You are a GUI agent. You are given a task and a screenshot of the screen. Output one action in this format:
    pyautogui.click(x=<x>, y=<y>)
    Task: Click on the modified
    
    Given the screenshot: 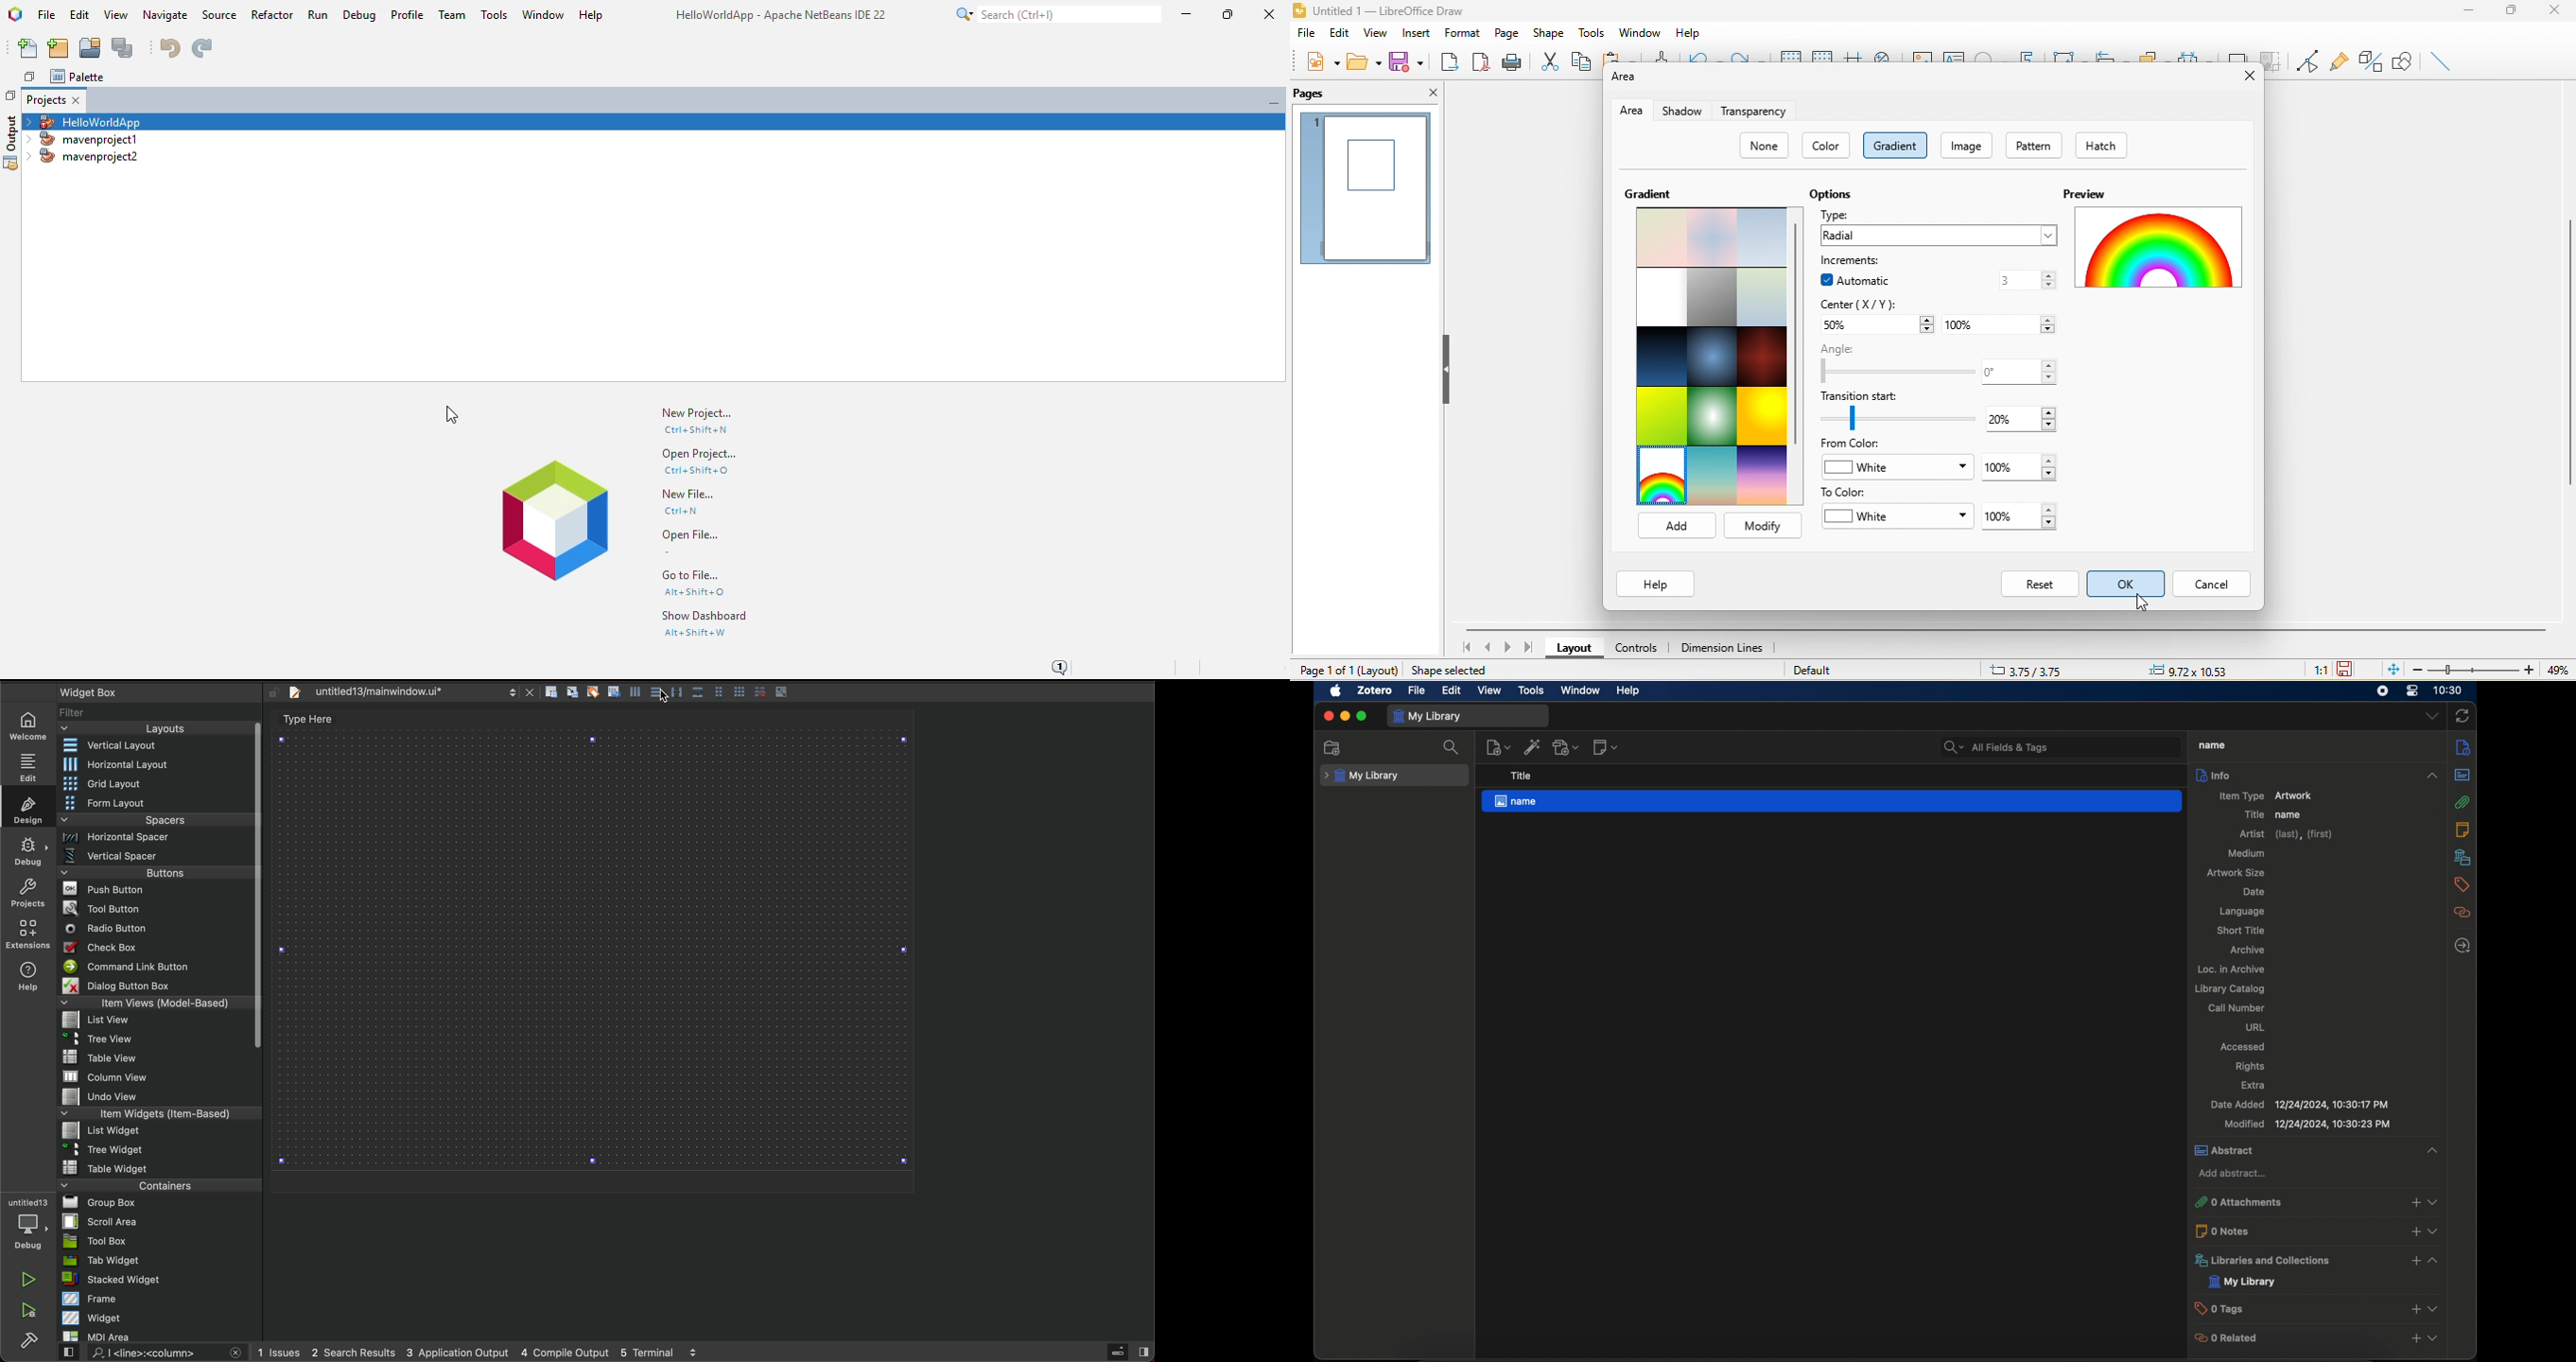 What is the action you would take?
    pyautogui.click(x=2307, y=1125)
    